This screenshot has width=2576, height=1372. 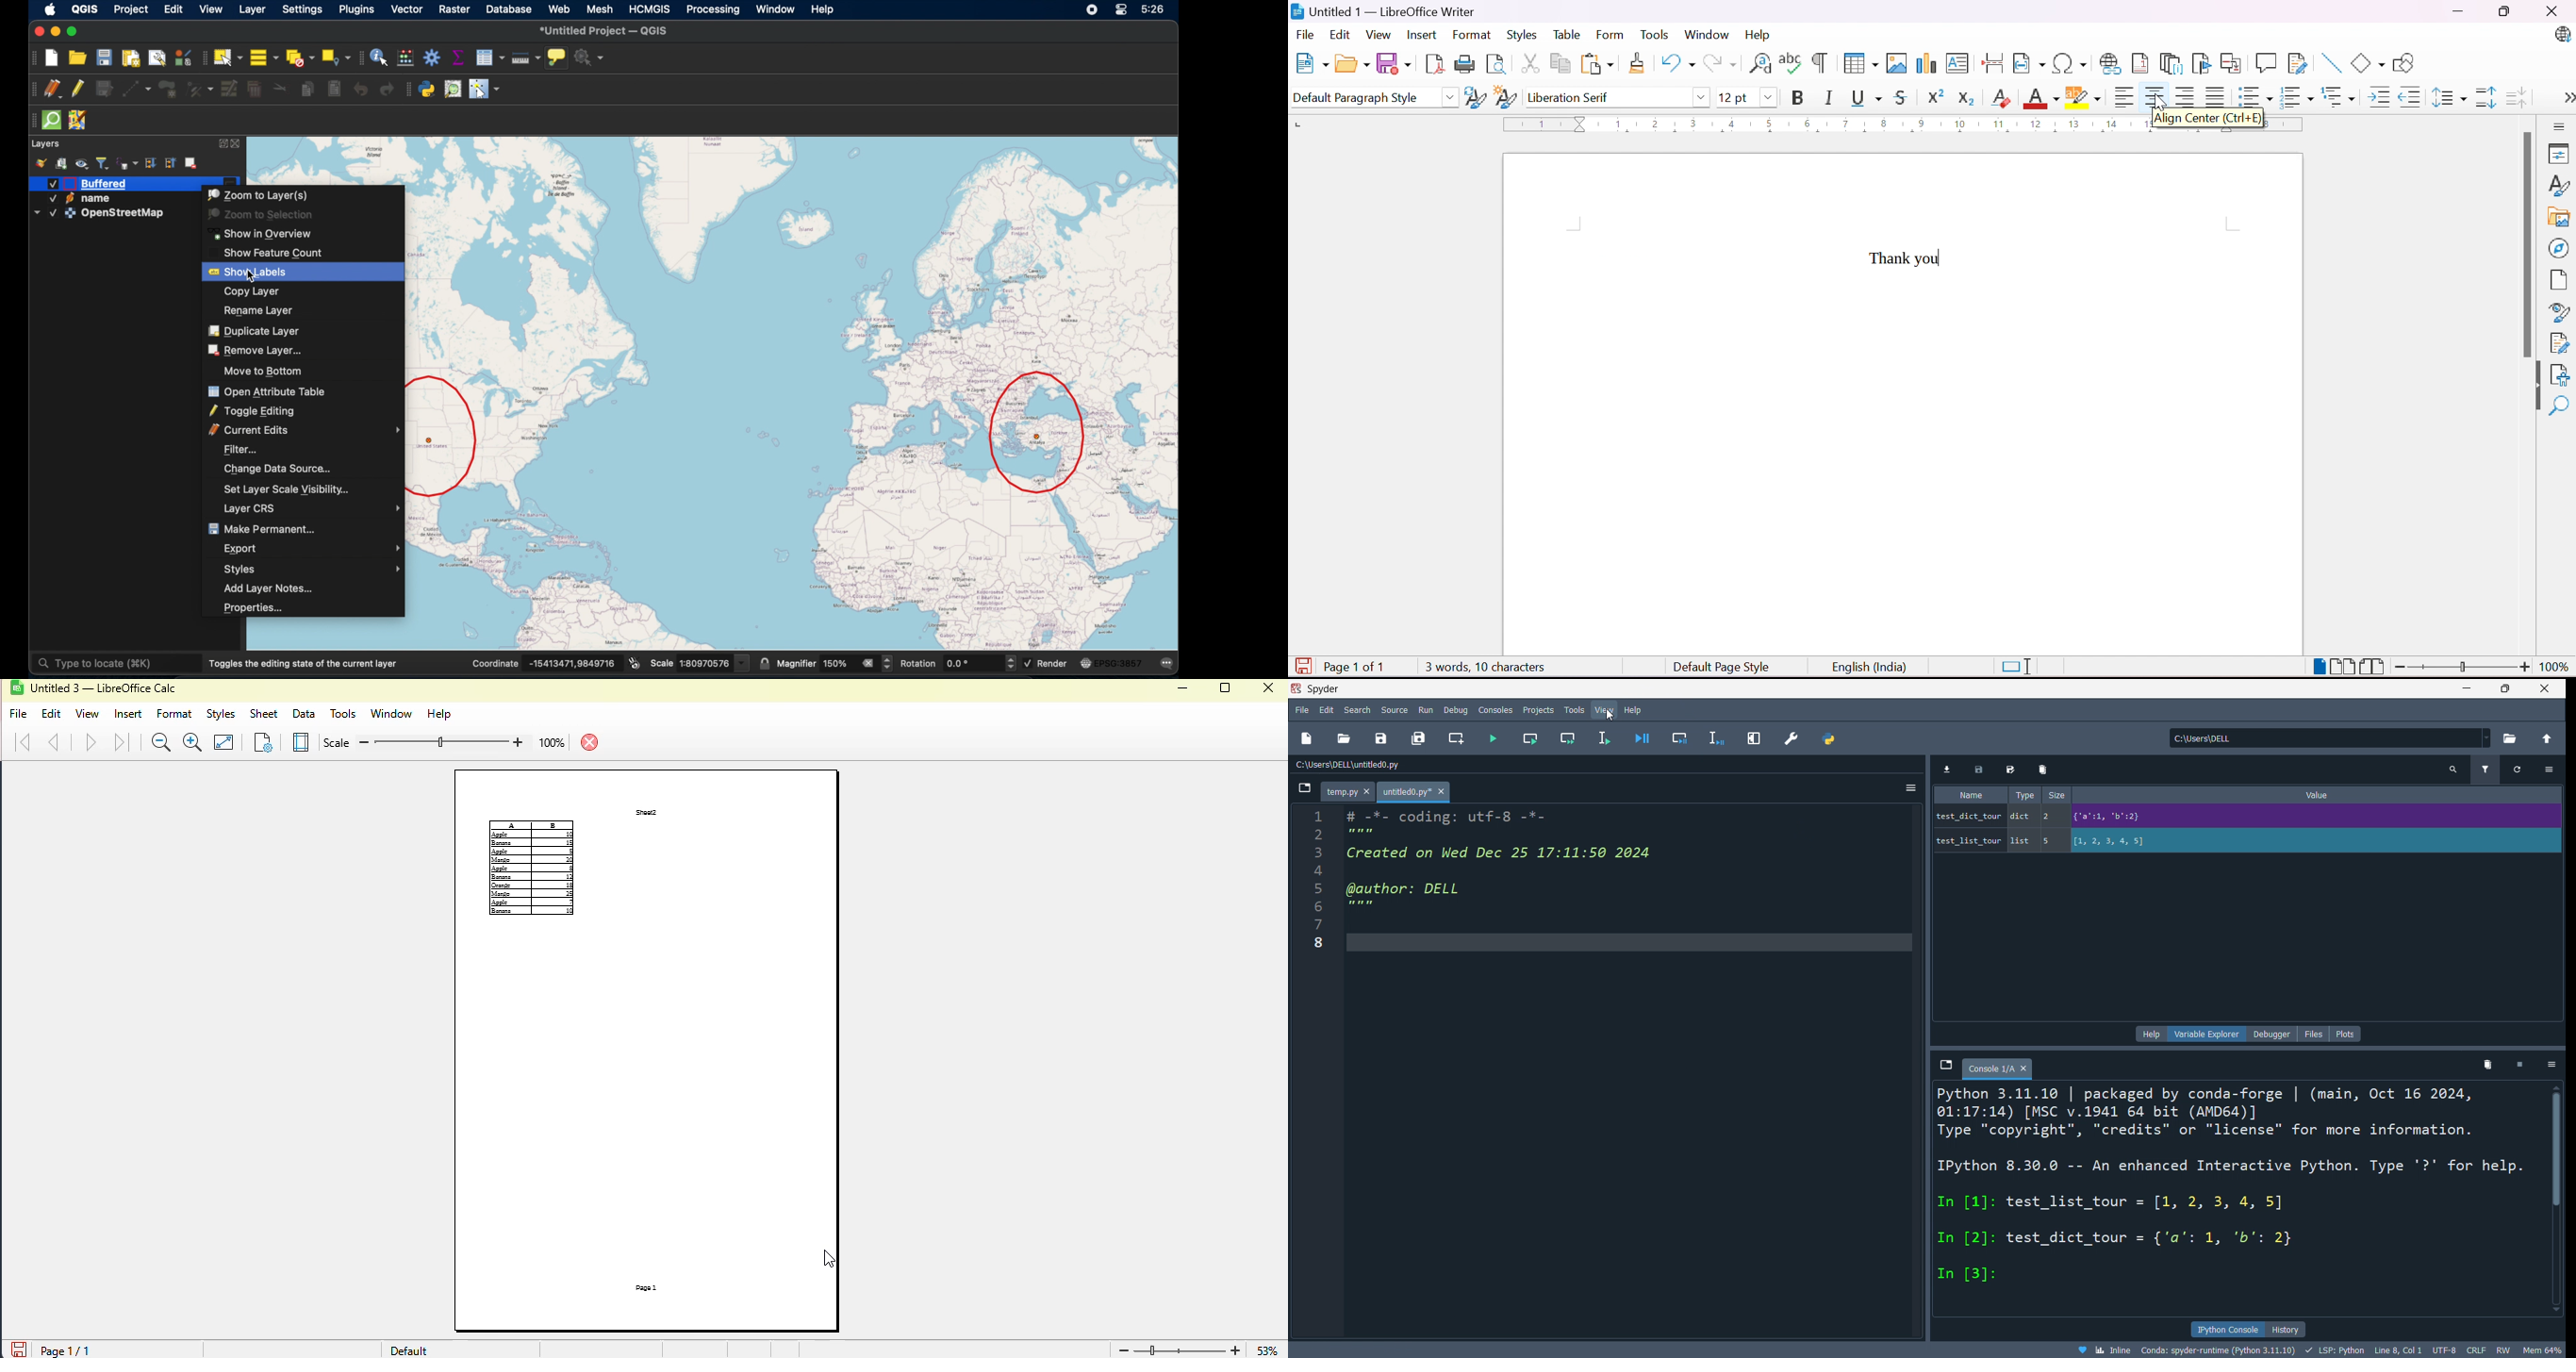 What do you see at coordinates (1365, 766) in the screenshot?
I see `C:\Users\DELL\untitled0.py` at bounding box center [1365, 766].